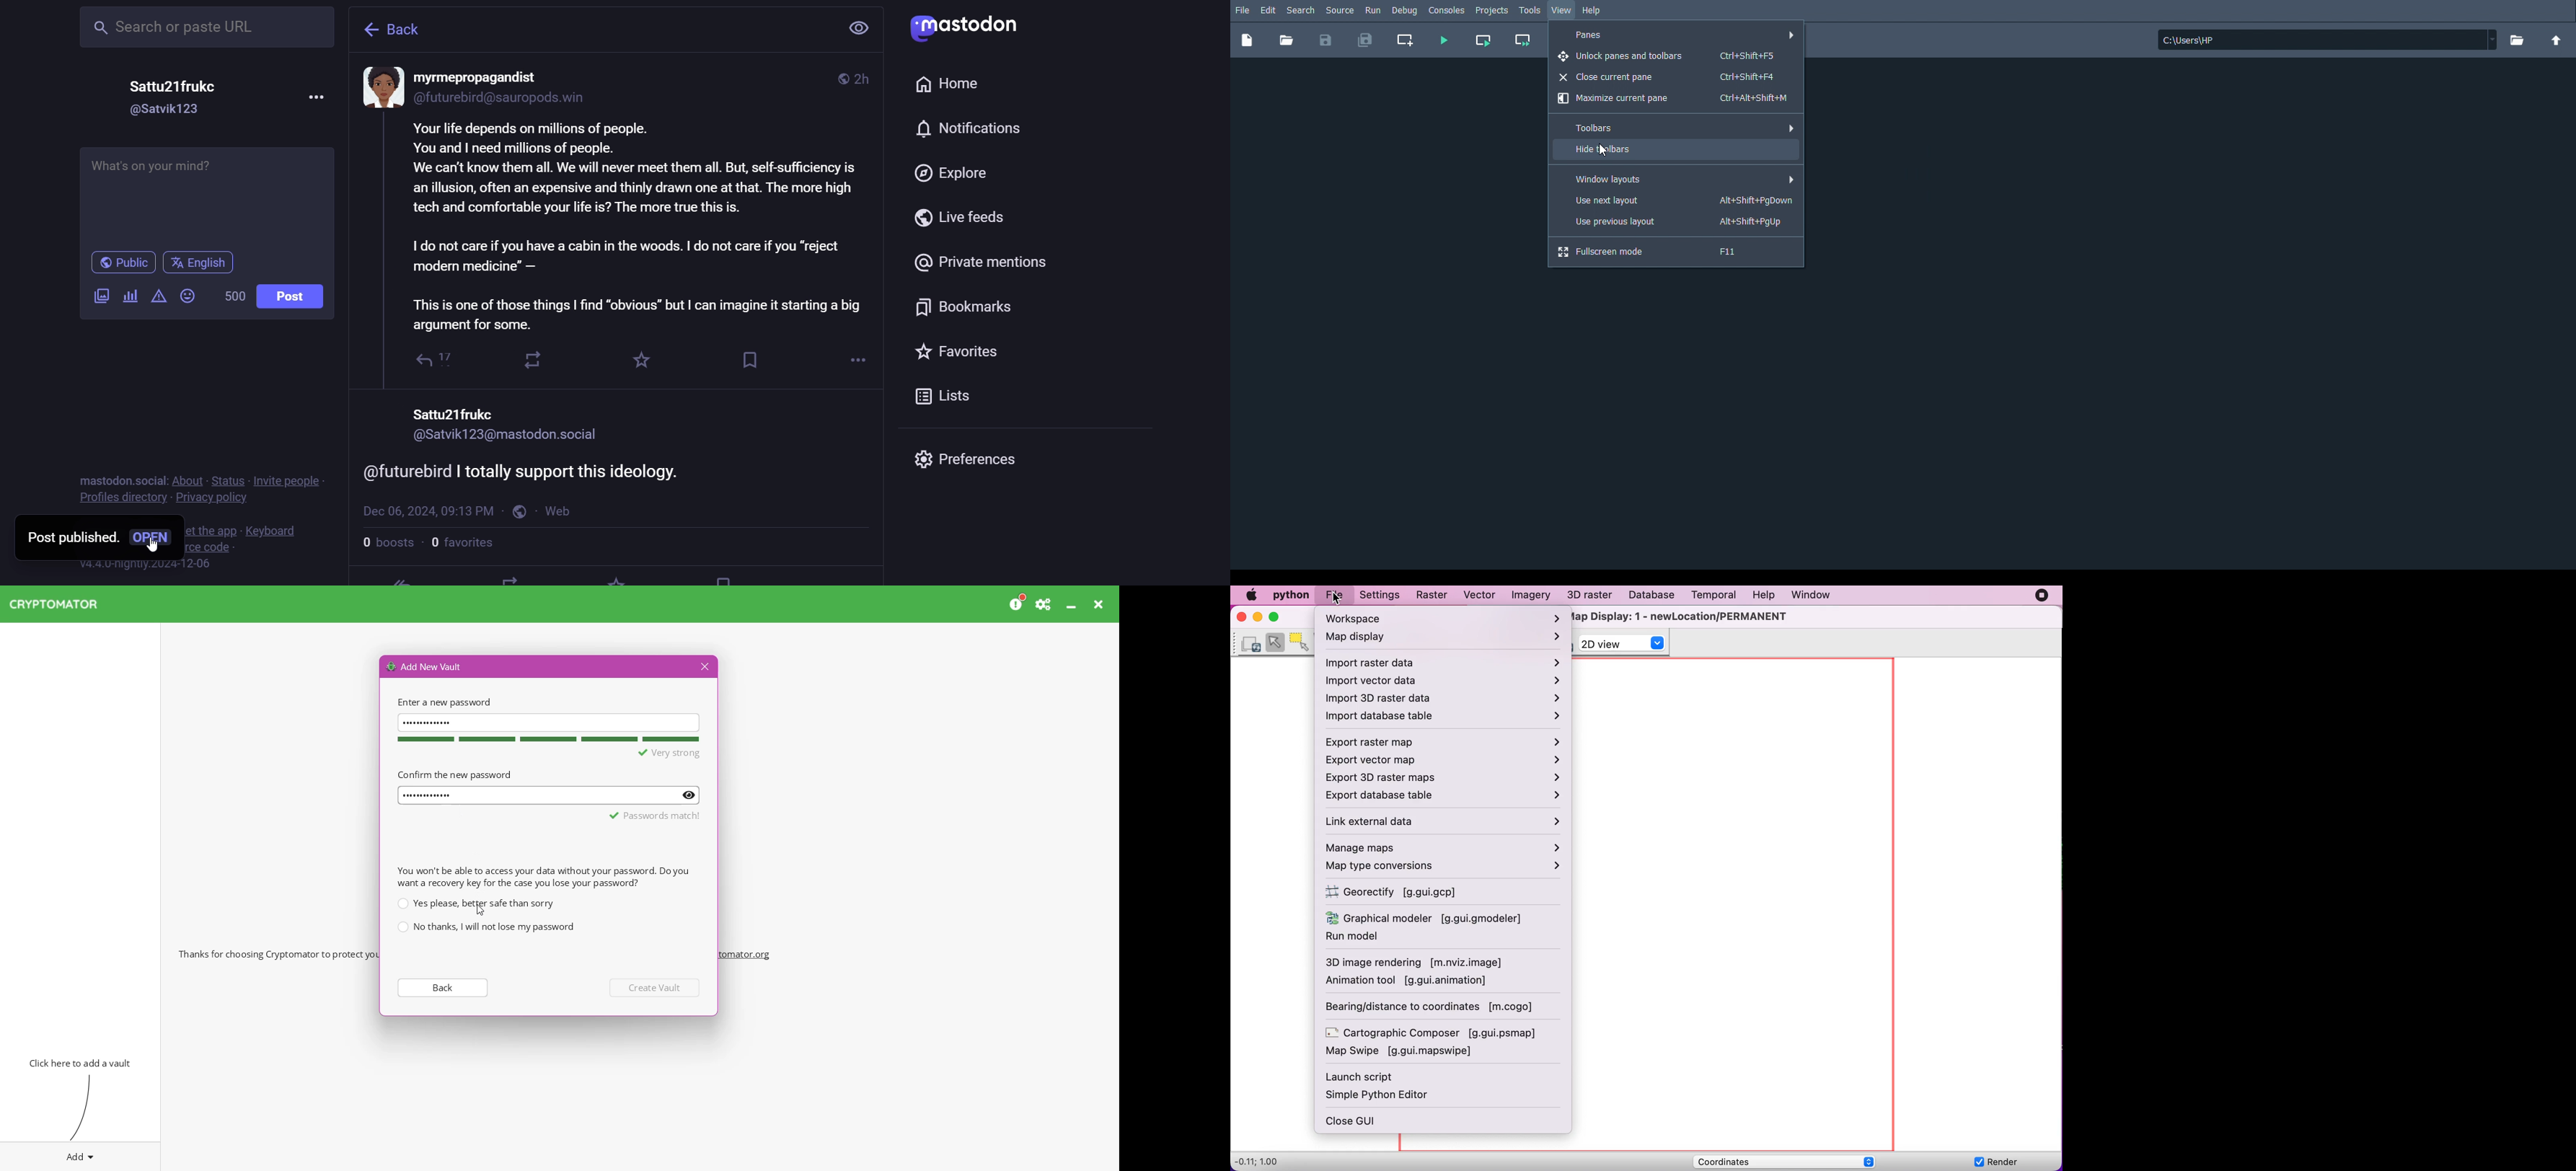  I want to click on content, so click(614, 229).